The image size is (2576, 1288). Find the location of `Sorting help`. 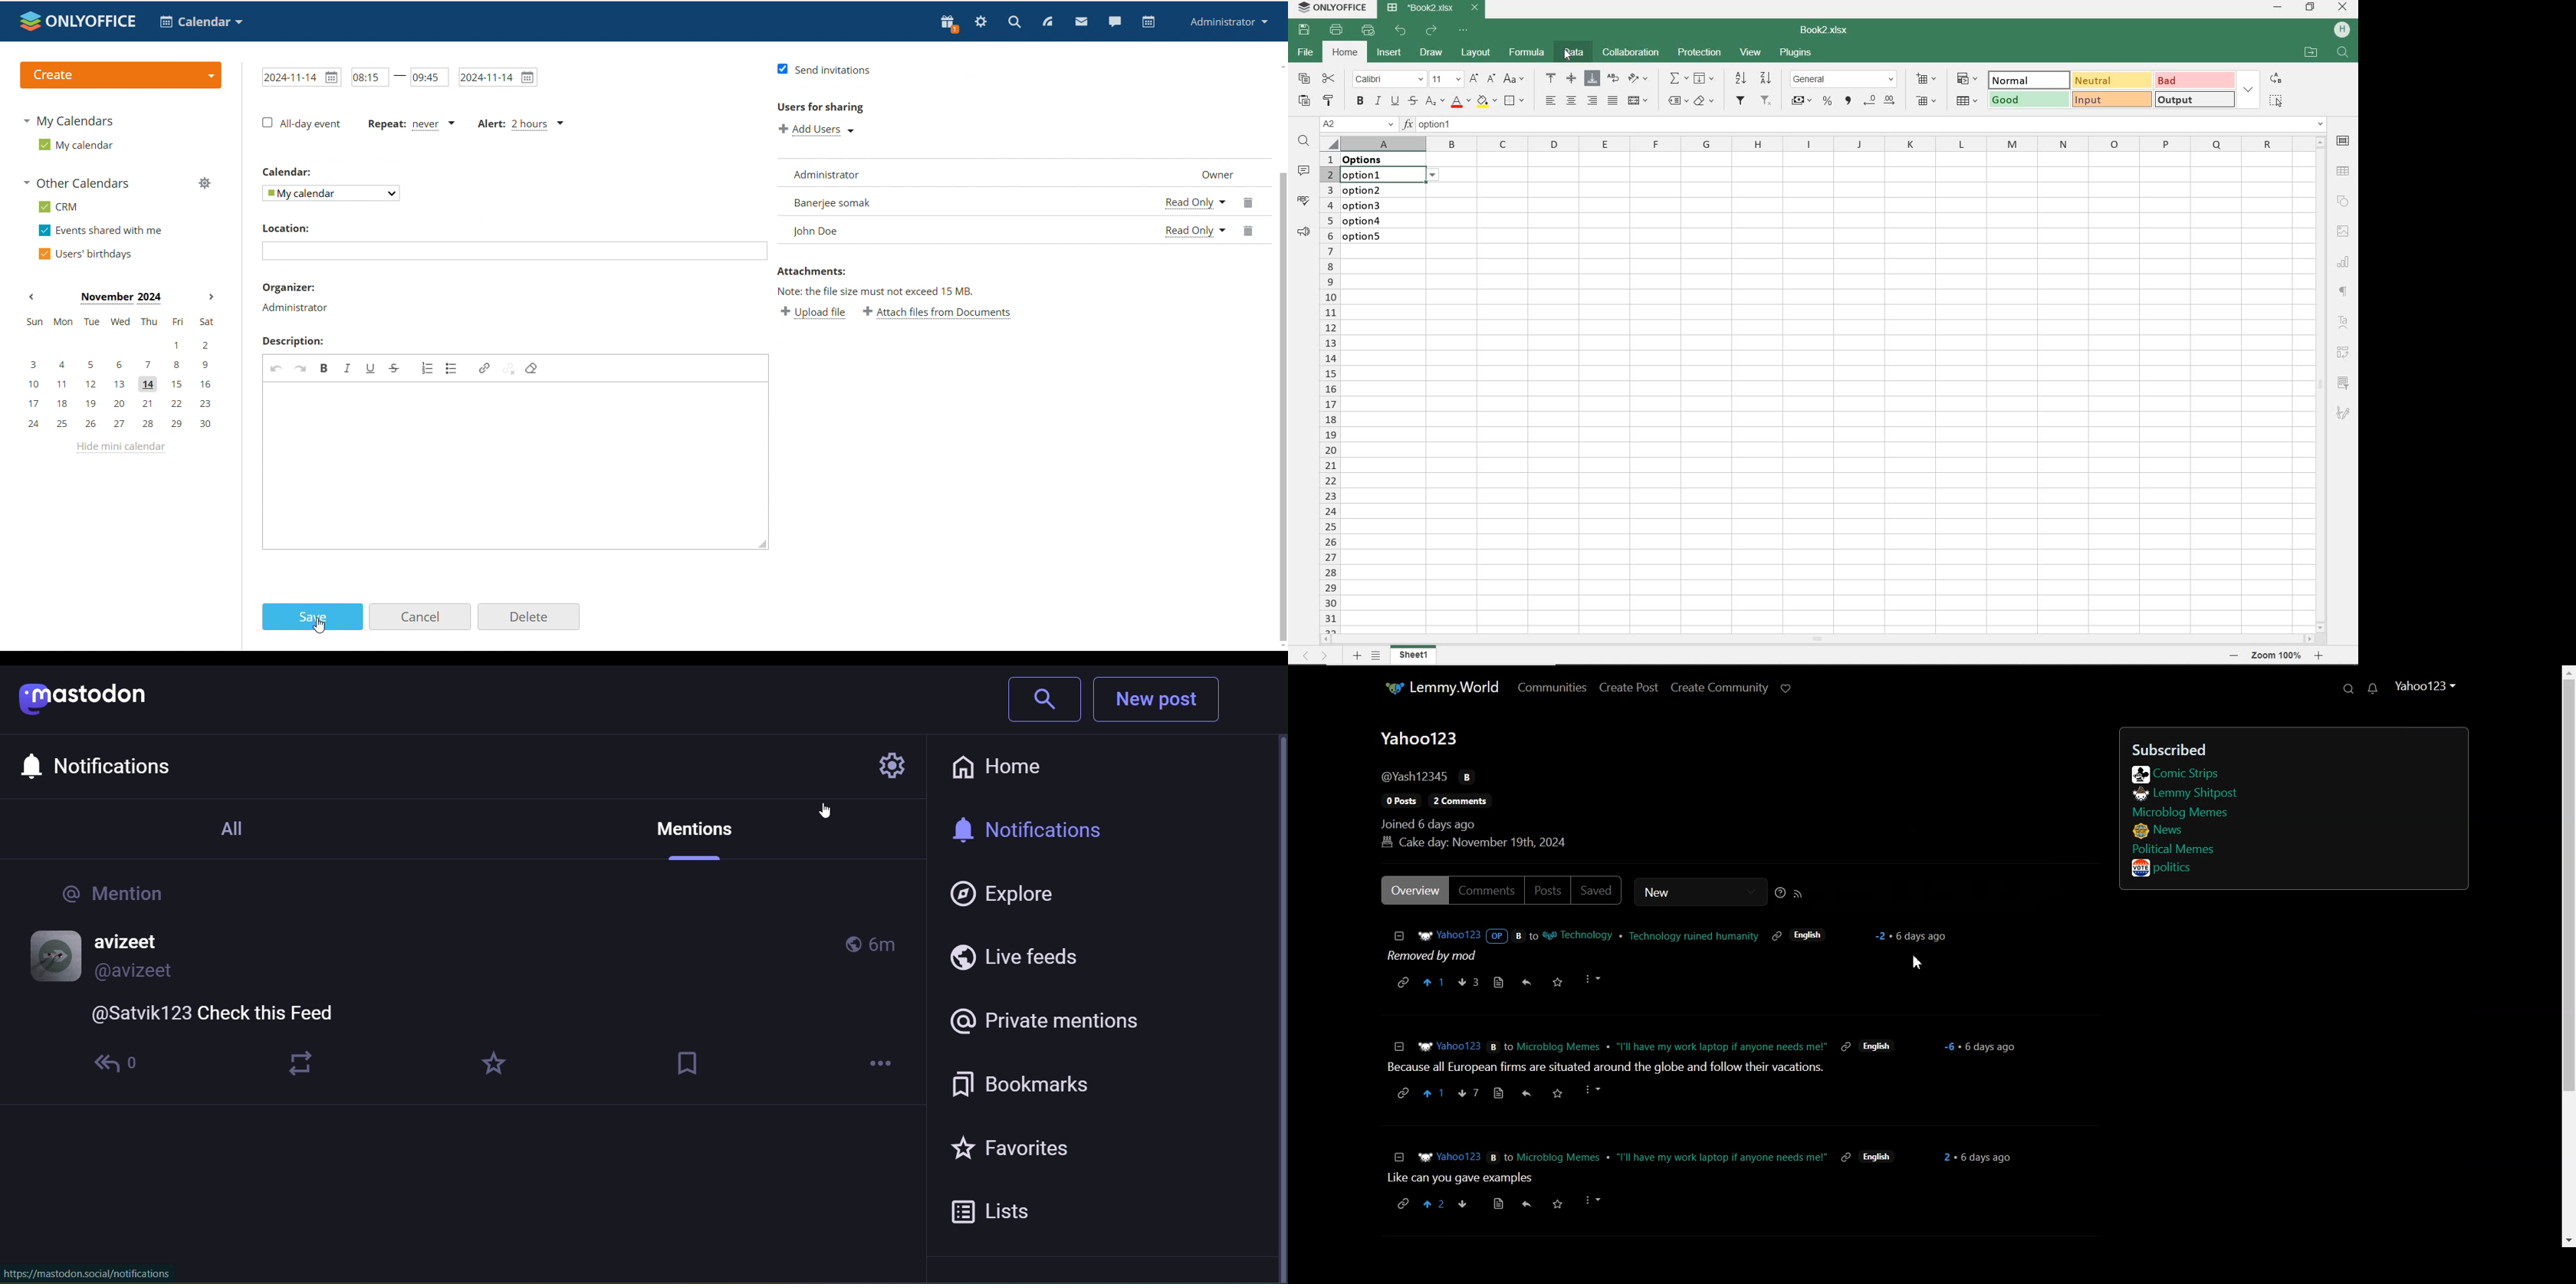

Sorting help is located at coordinates (1779, 893).